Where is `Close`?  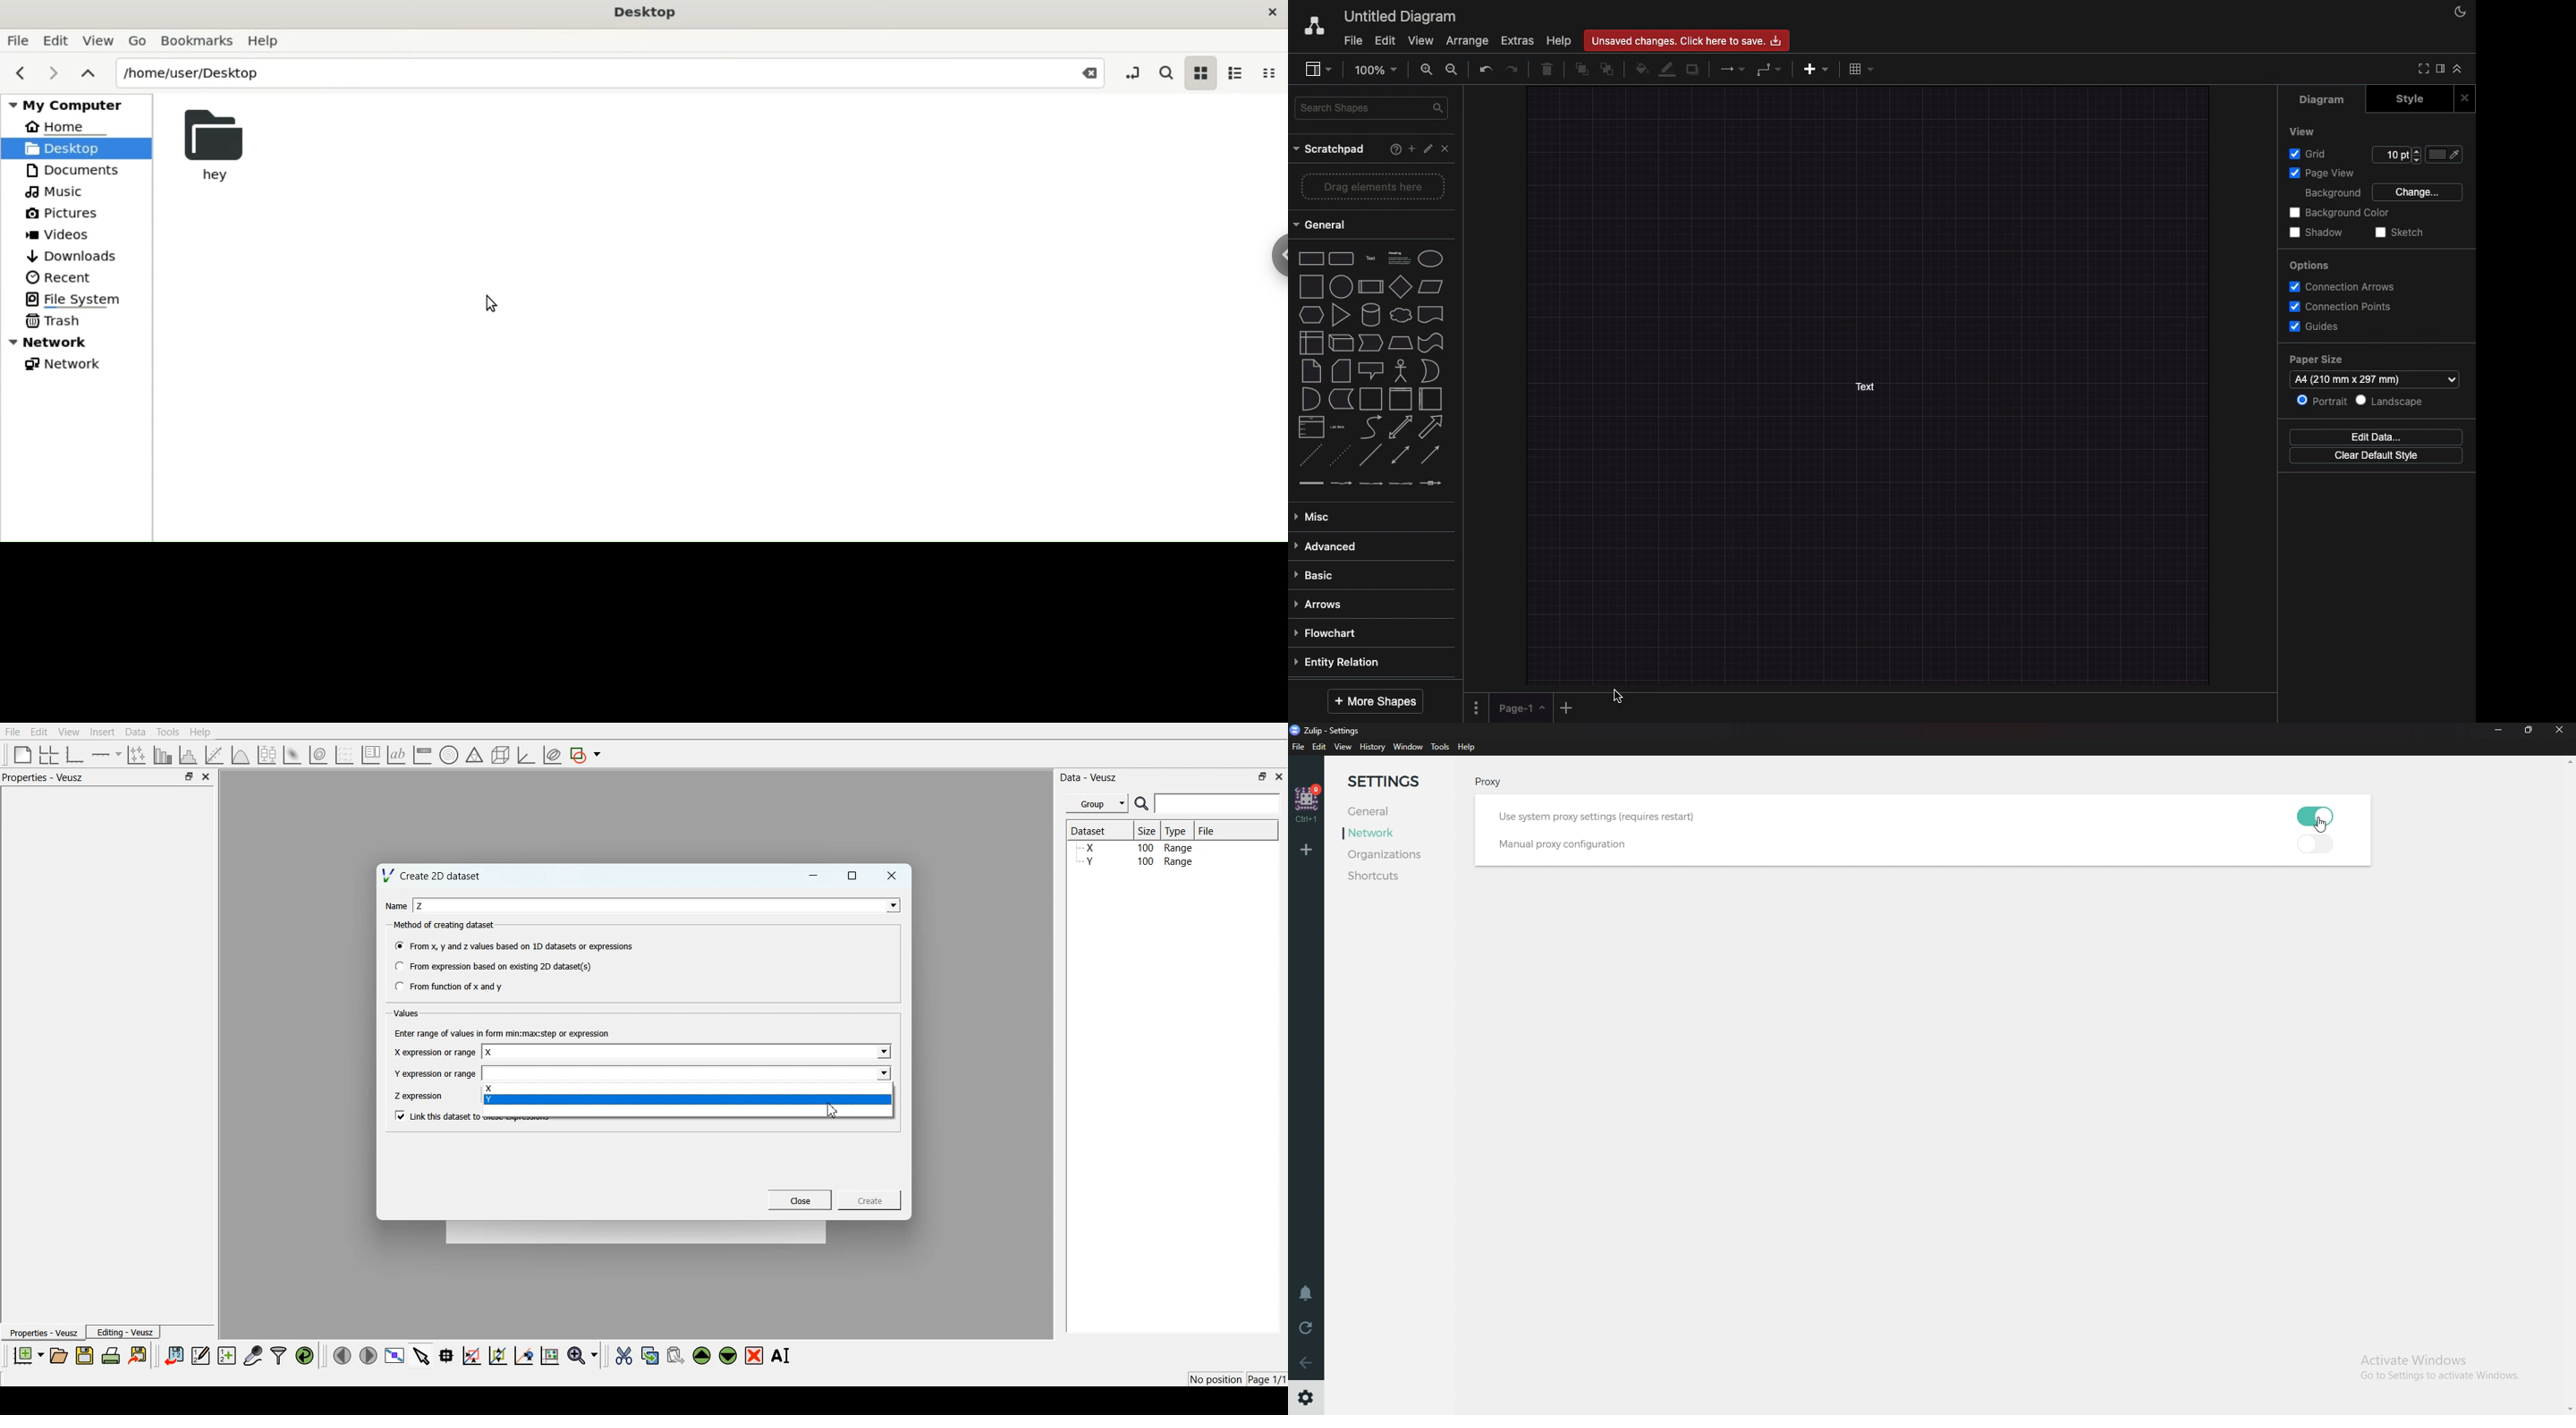 Close is located at coordinates (1447, 151).